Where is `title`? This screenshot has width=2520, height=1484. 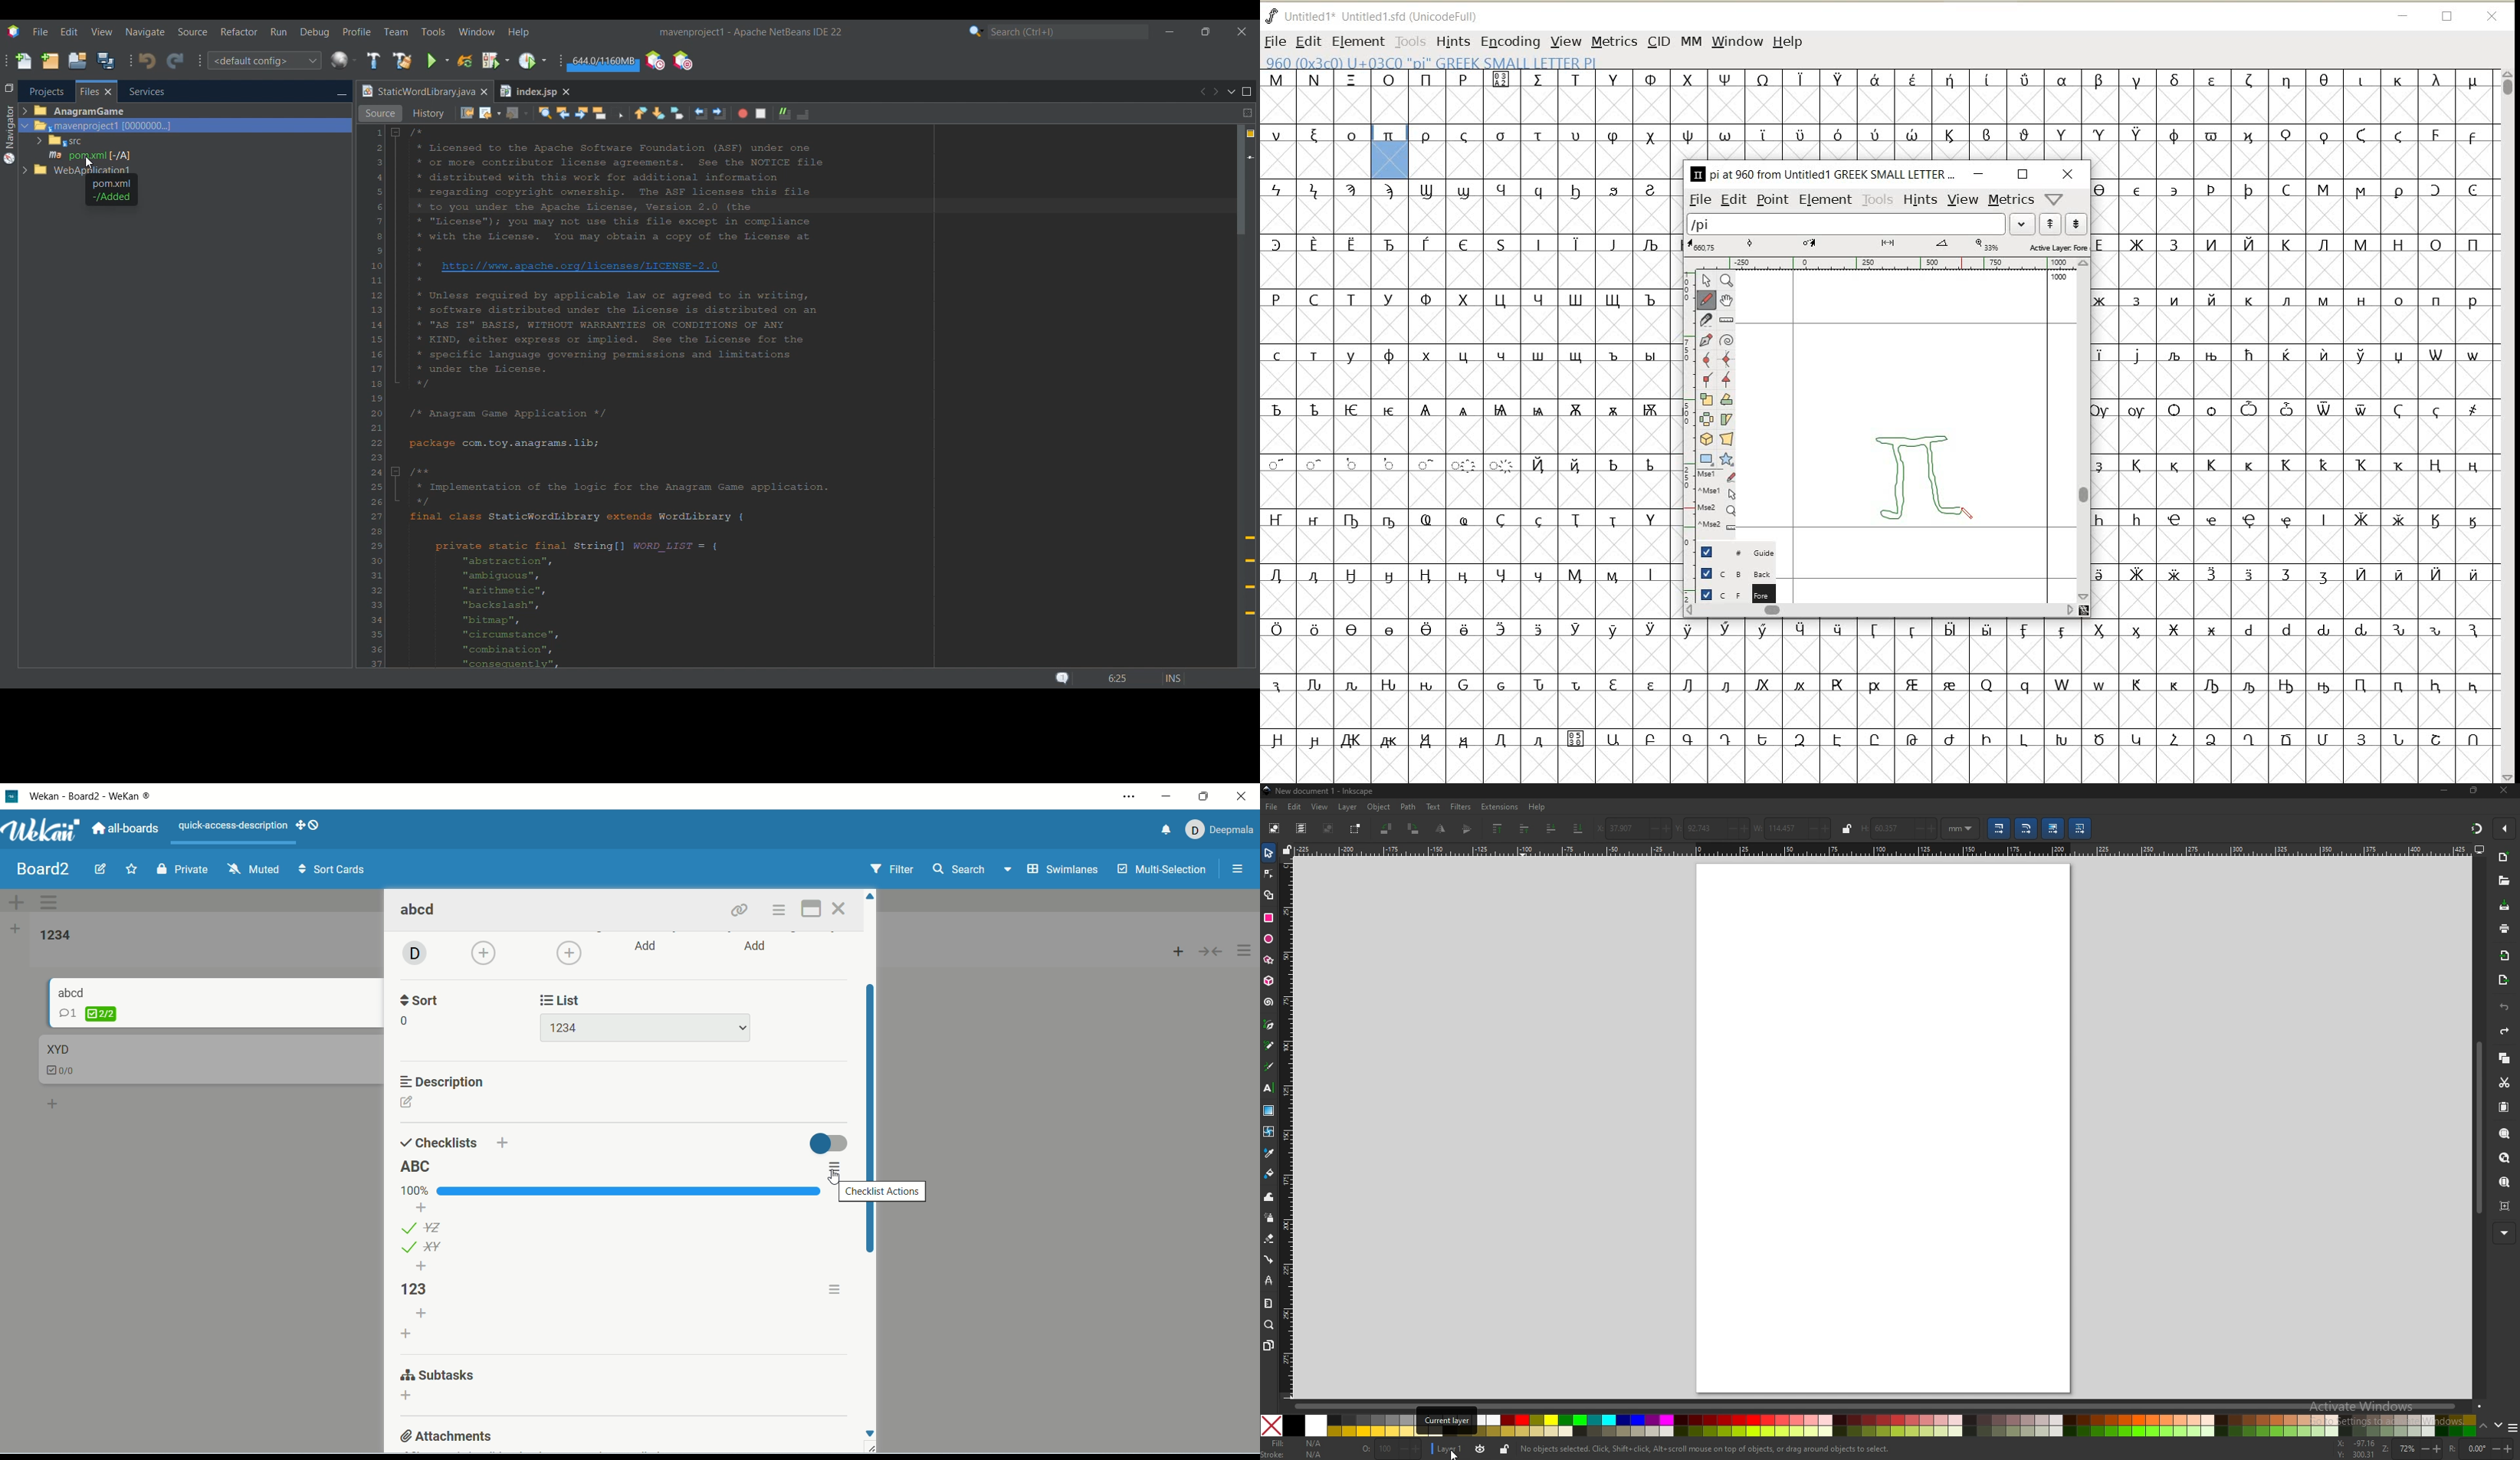 title is located at coordinates (1322, 790).